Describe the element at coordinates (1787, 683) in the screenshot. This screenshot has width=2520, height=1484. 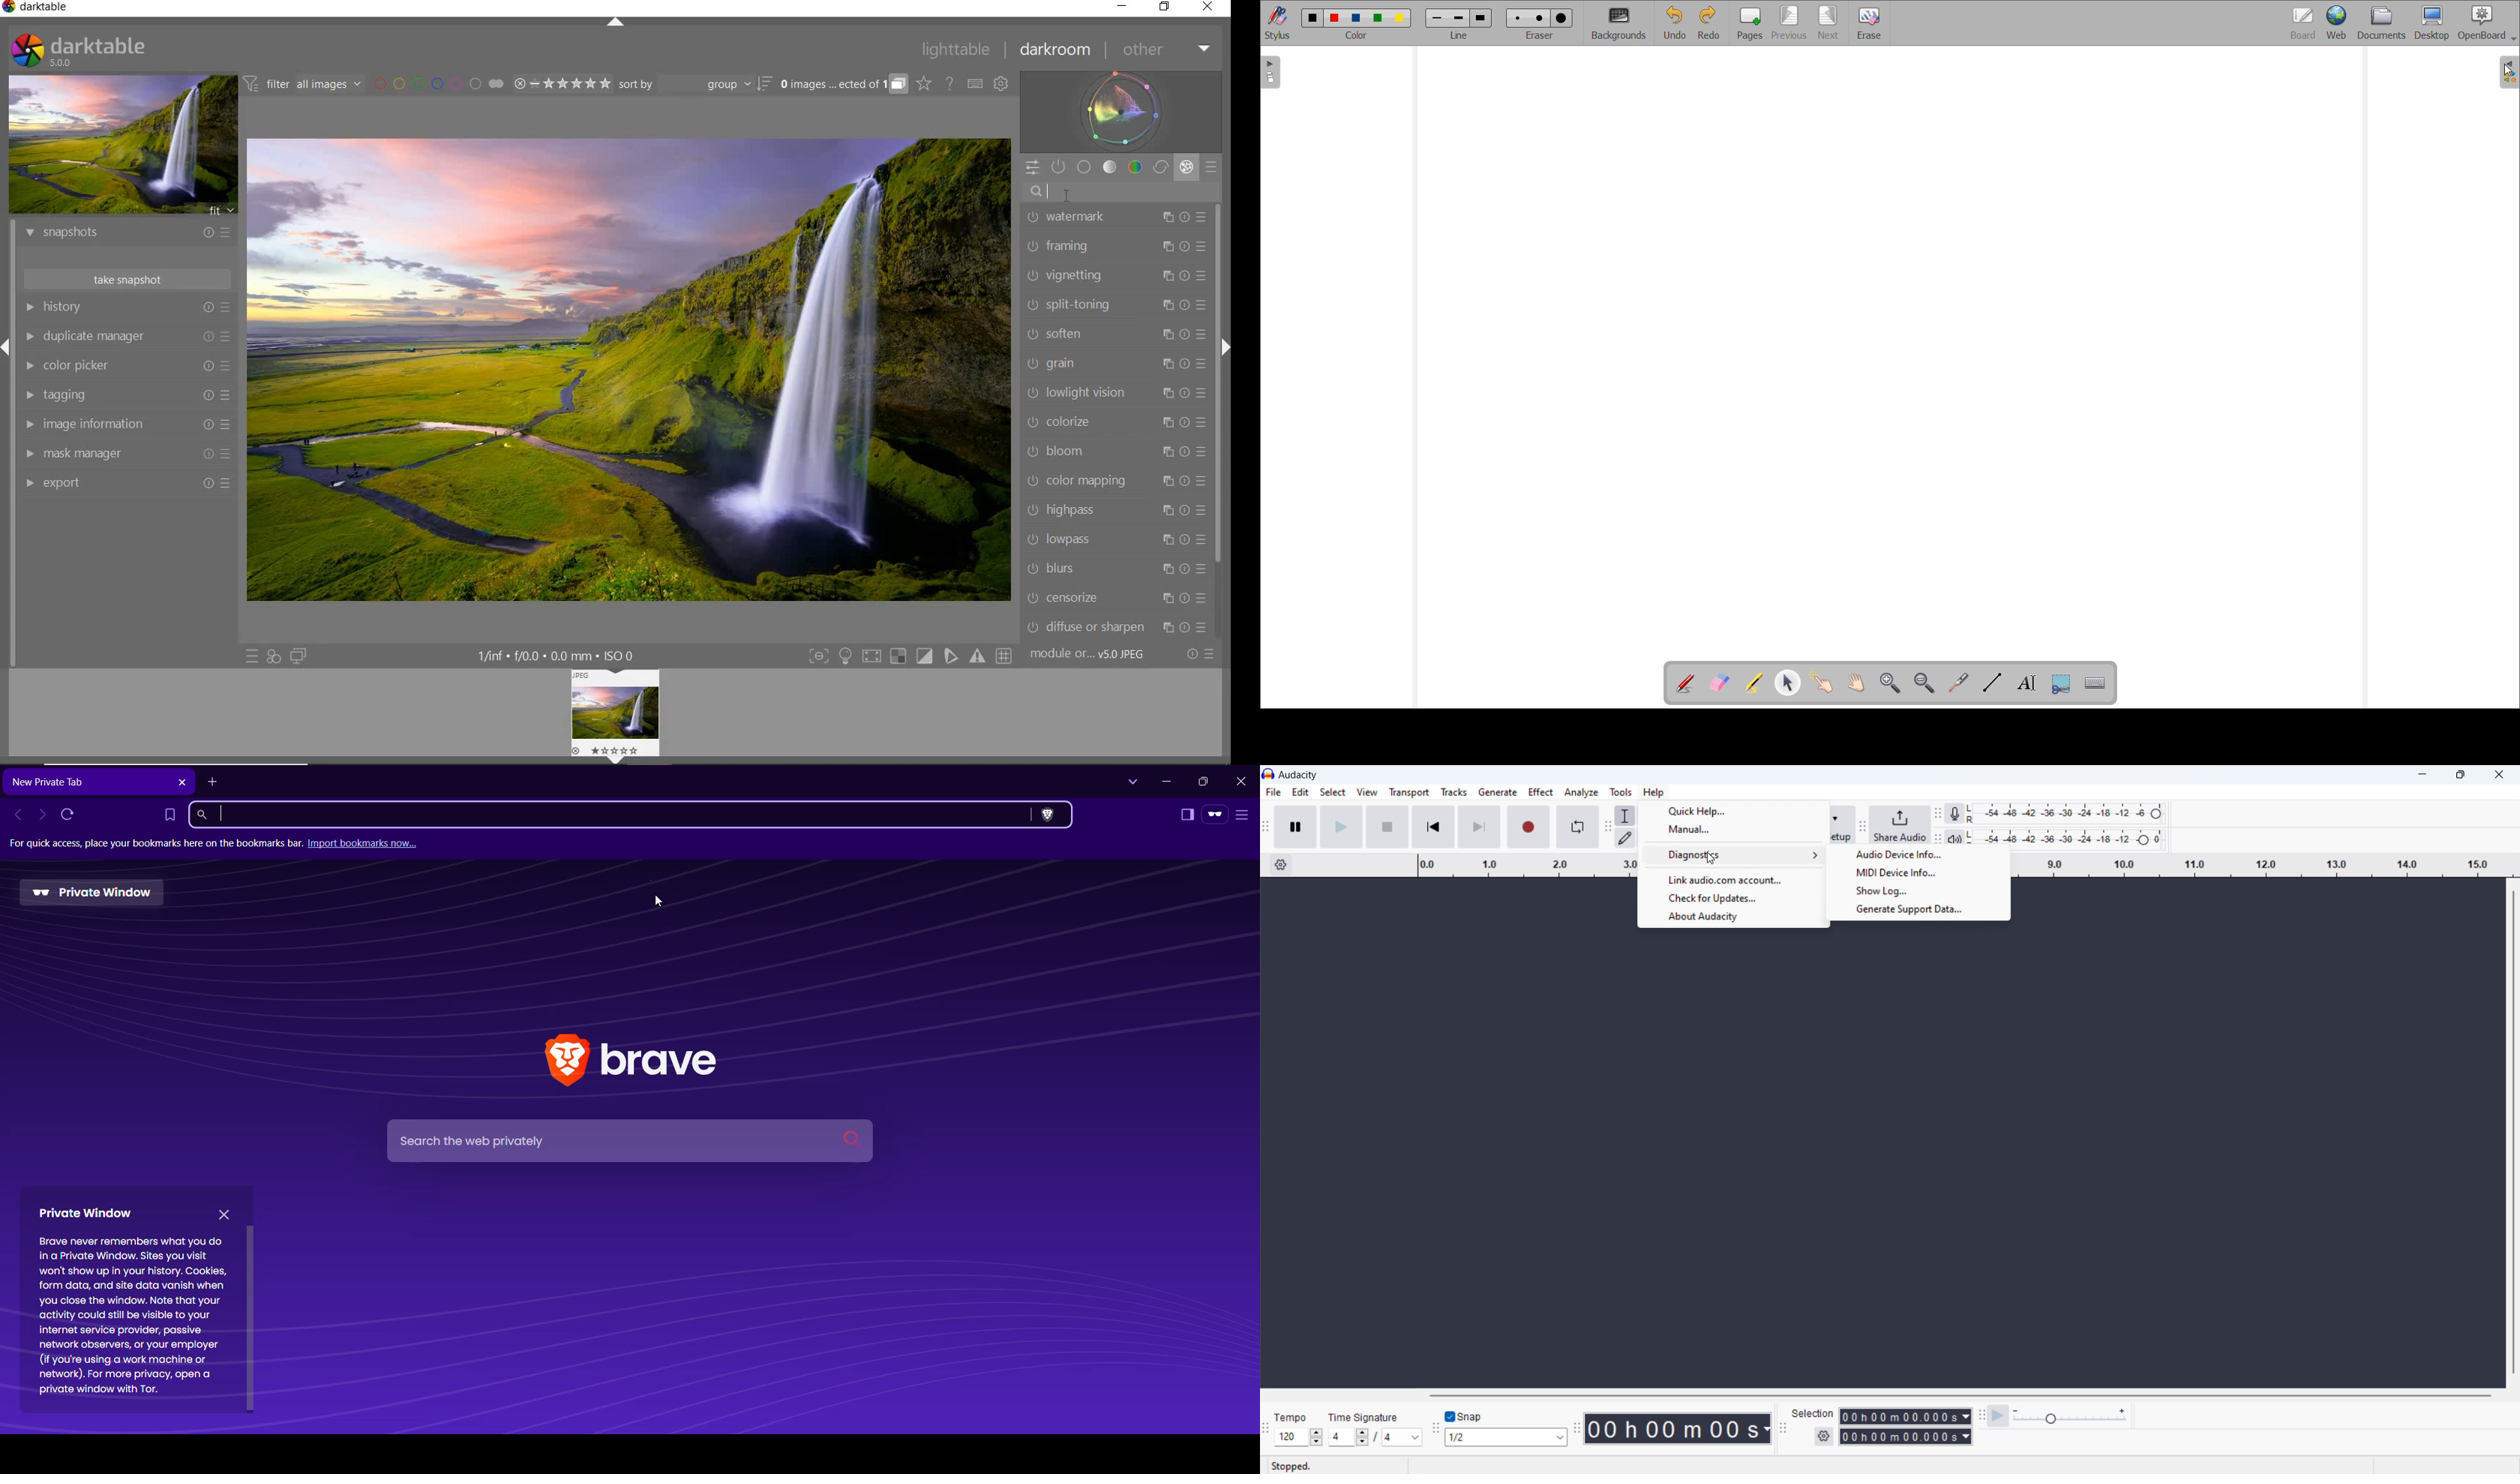
I see `select and modify object` at that location.